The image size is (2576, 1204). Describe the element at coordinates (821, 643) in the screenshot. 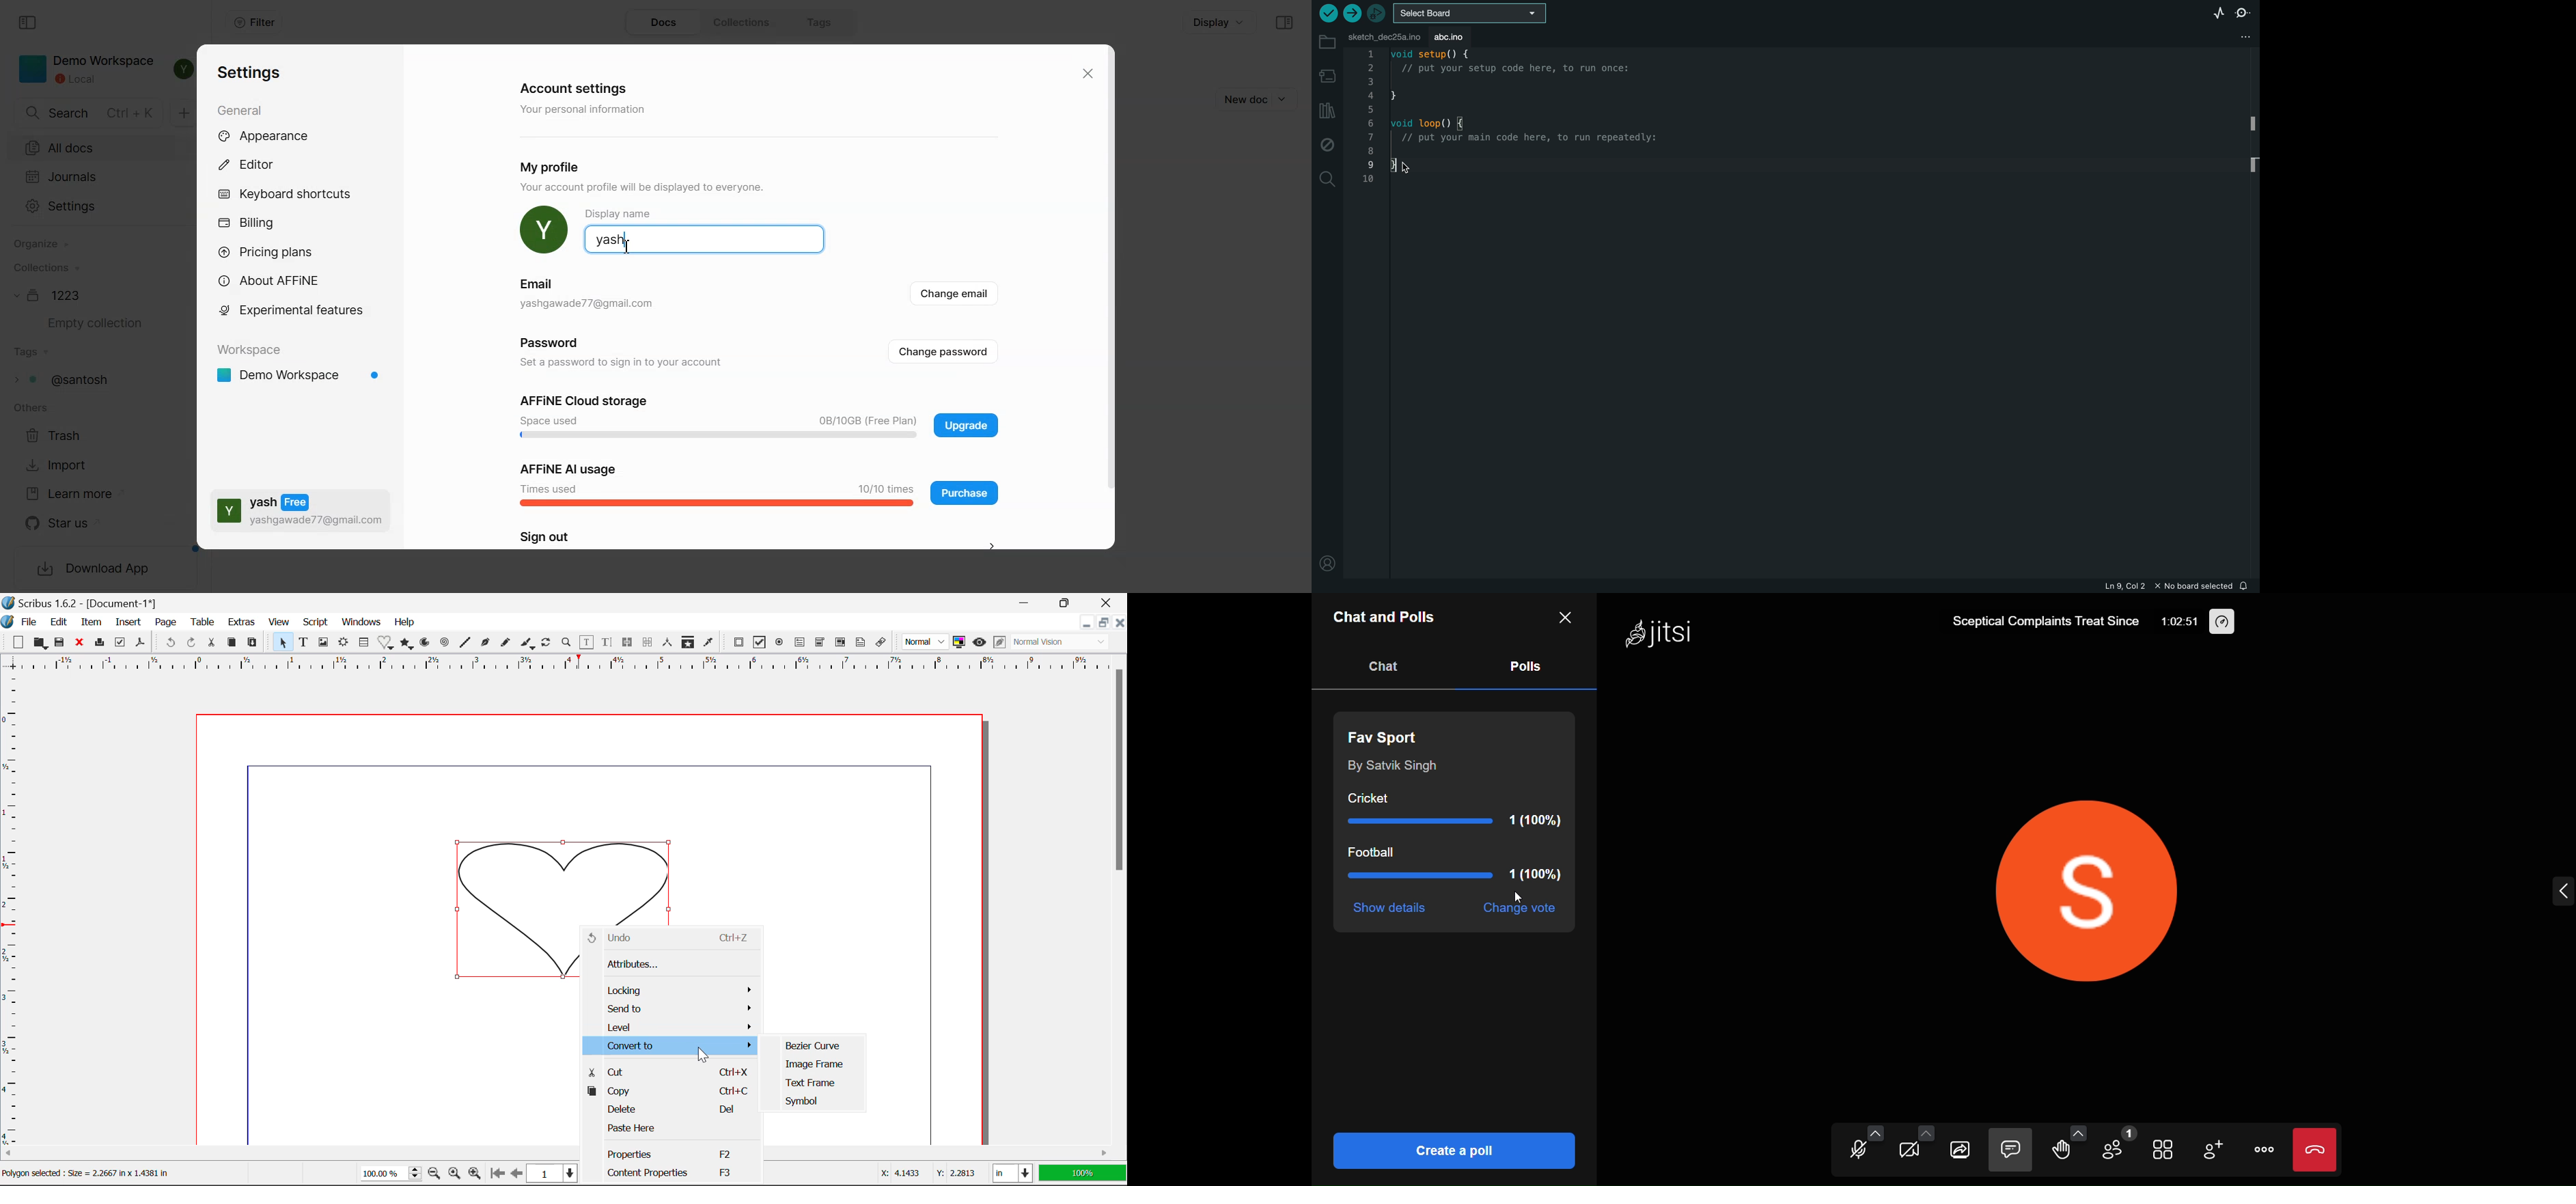

I see `Pdf Combobox` at that location.